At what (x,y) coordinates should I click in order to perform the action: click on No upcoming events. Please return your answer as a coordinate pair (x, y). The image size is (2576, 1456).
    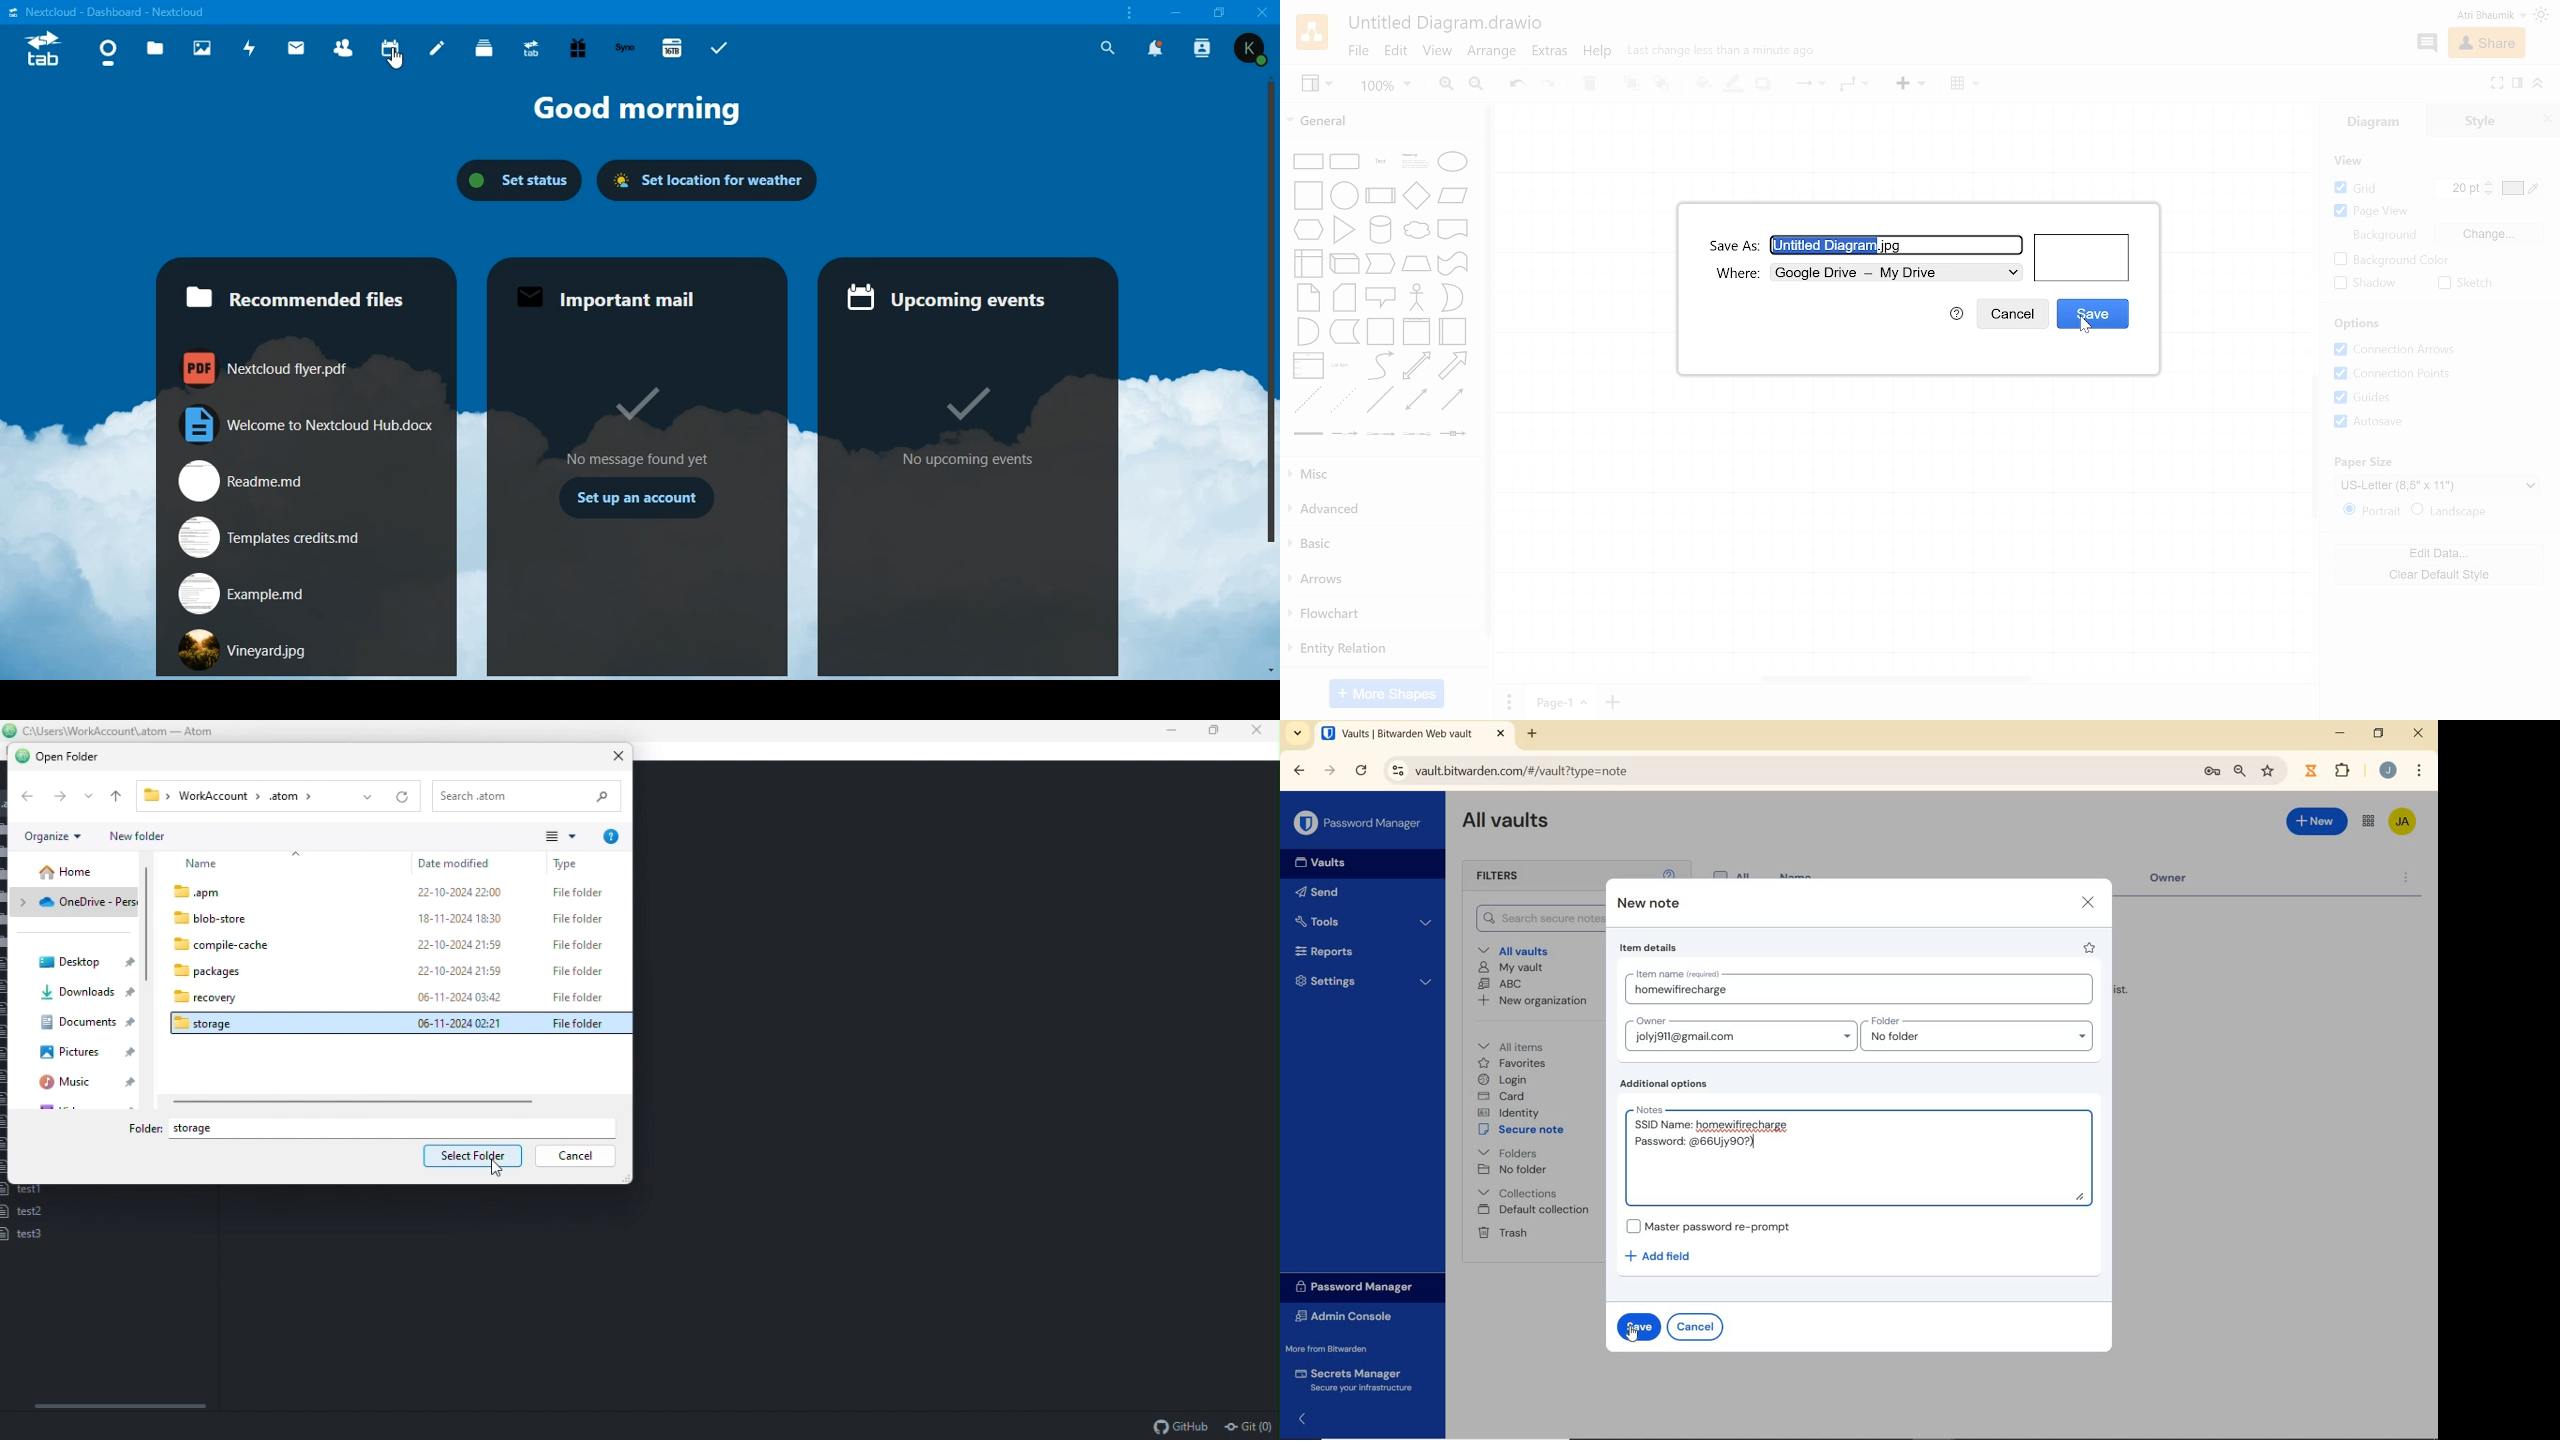
    Looking at the image, I should click on (970, 460).